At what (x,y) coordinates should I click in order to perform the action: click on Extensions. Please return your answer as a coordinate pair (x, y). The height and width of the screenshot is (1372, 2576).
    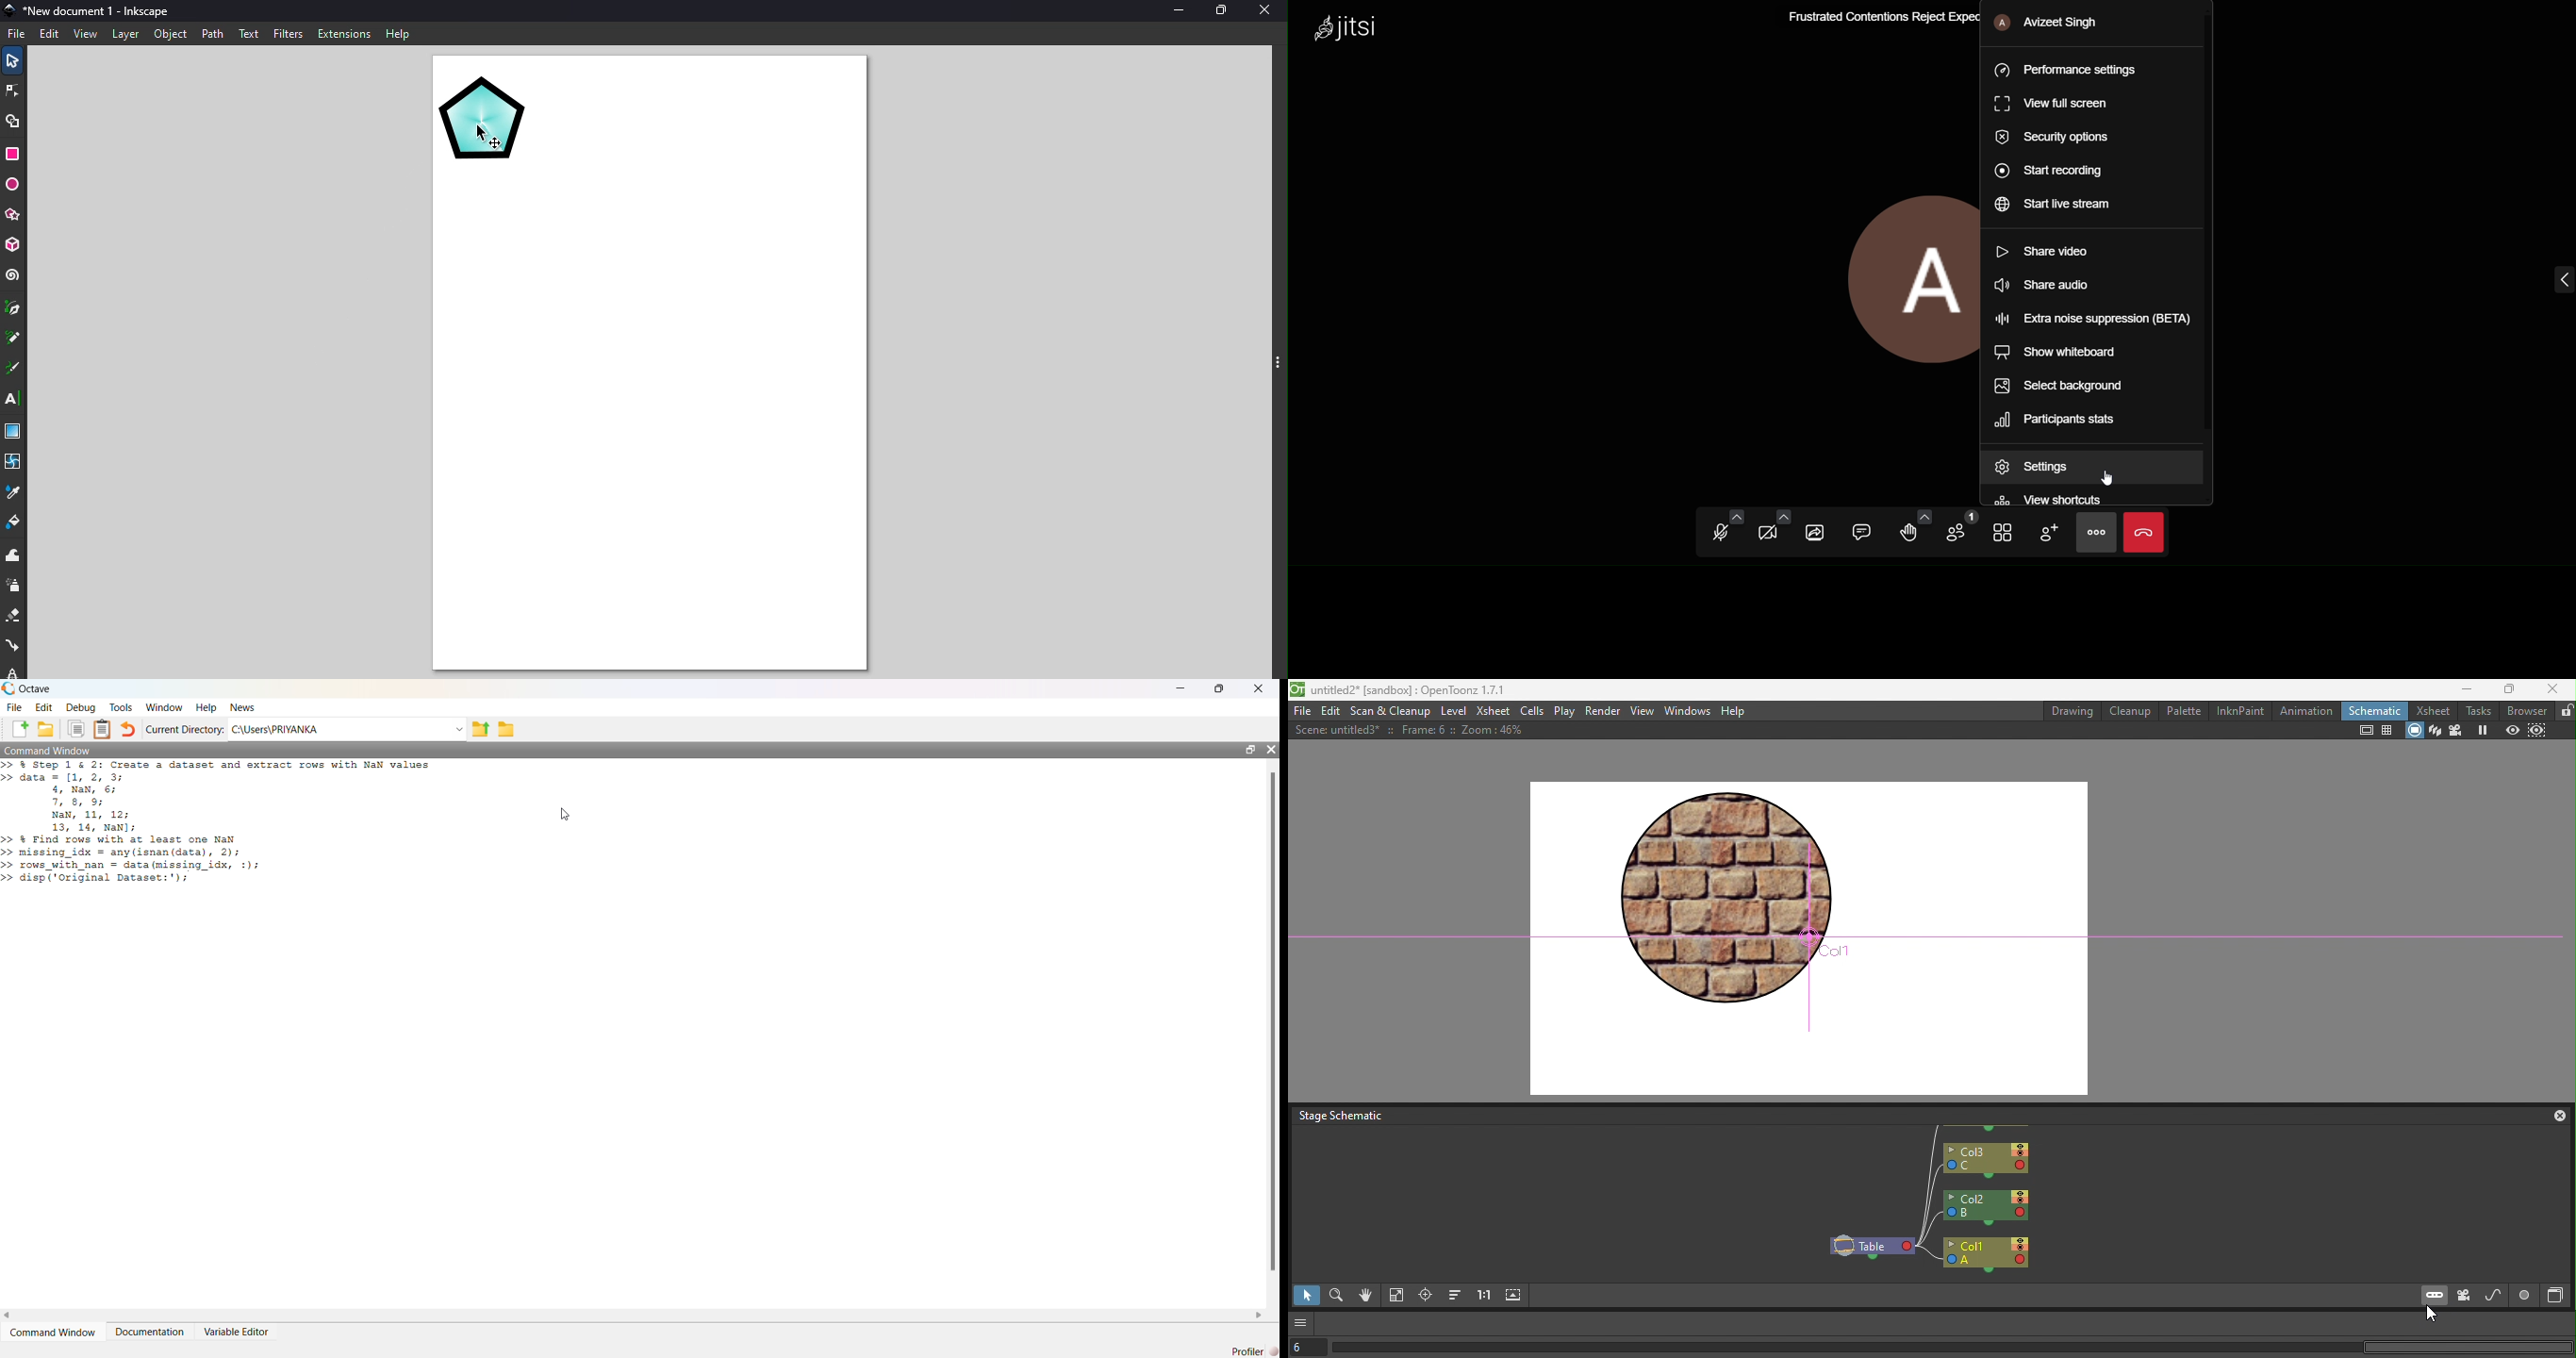
    Looking at the image, I should click on (346, 33).